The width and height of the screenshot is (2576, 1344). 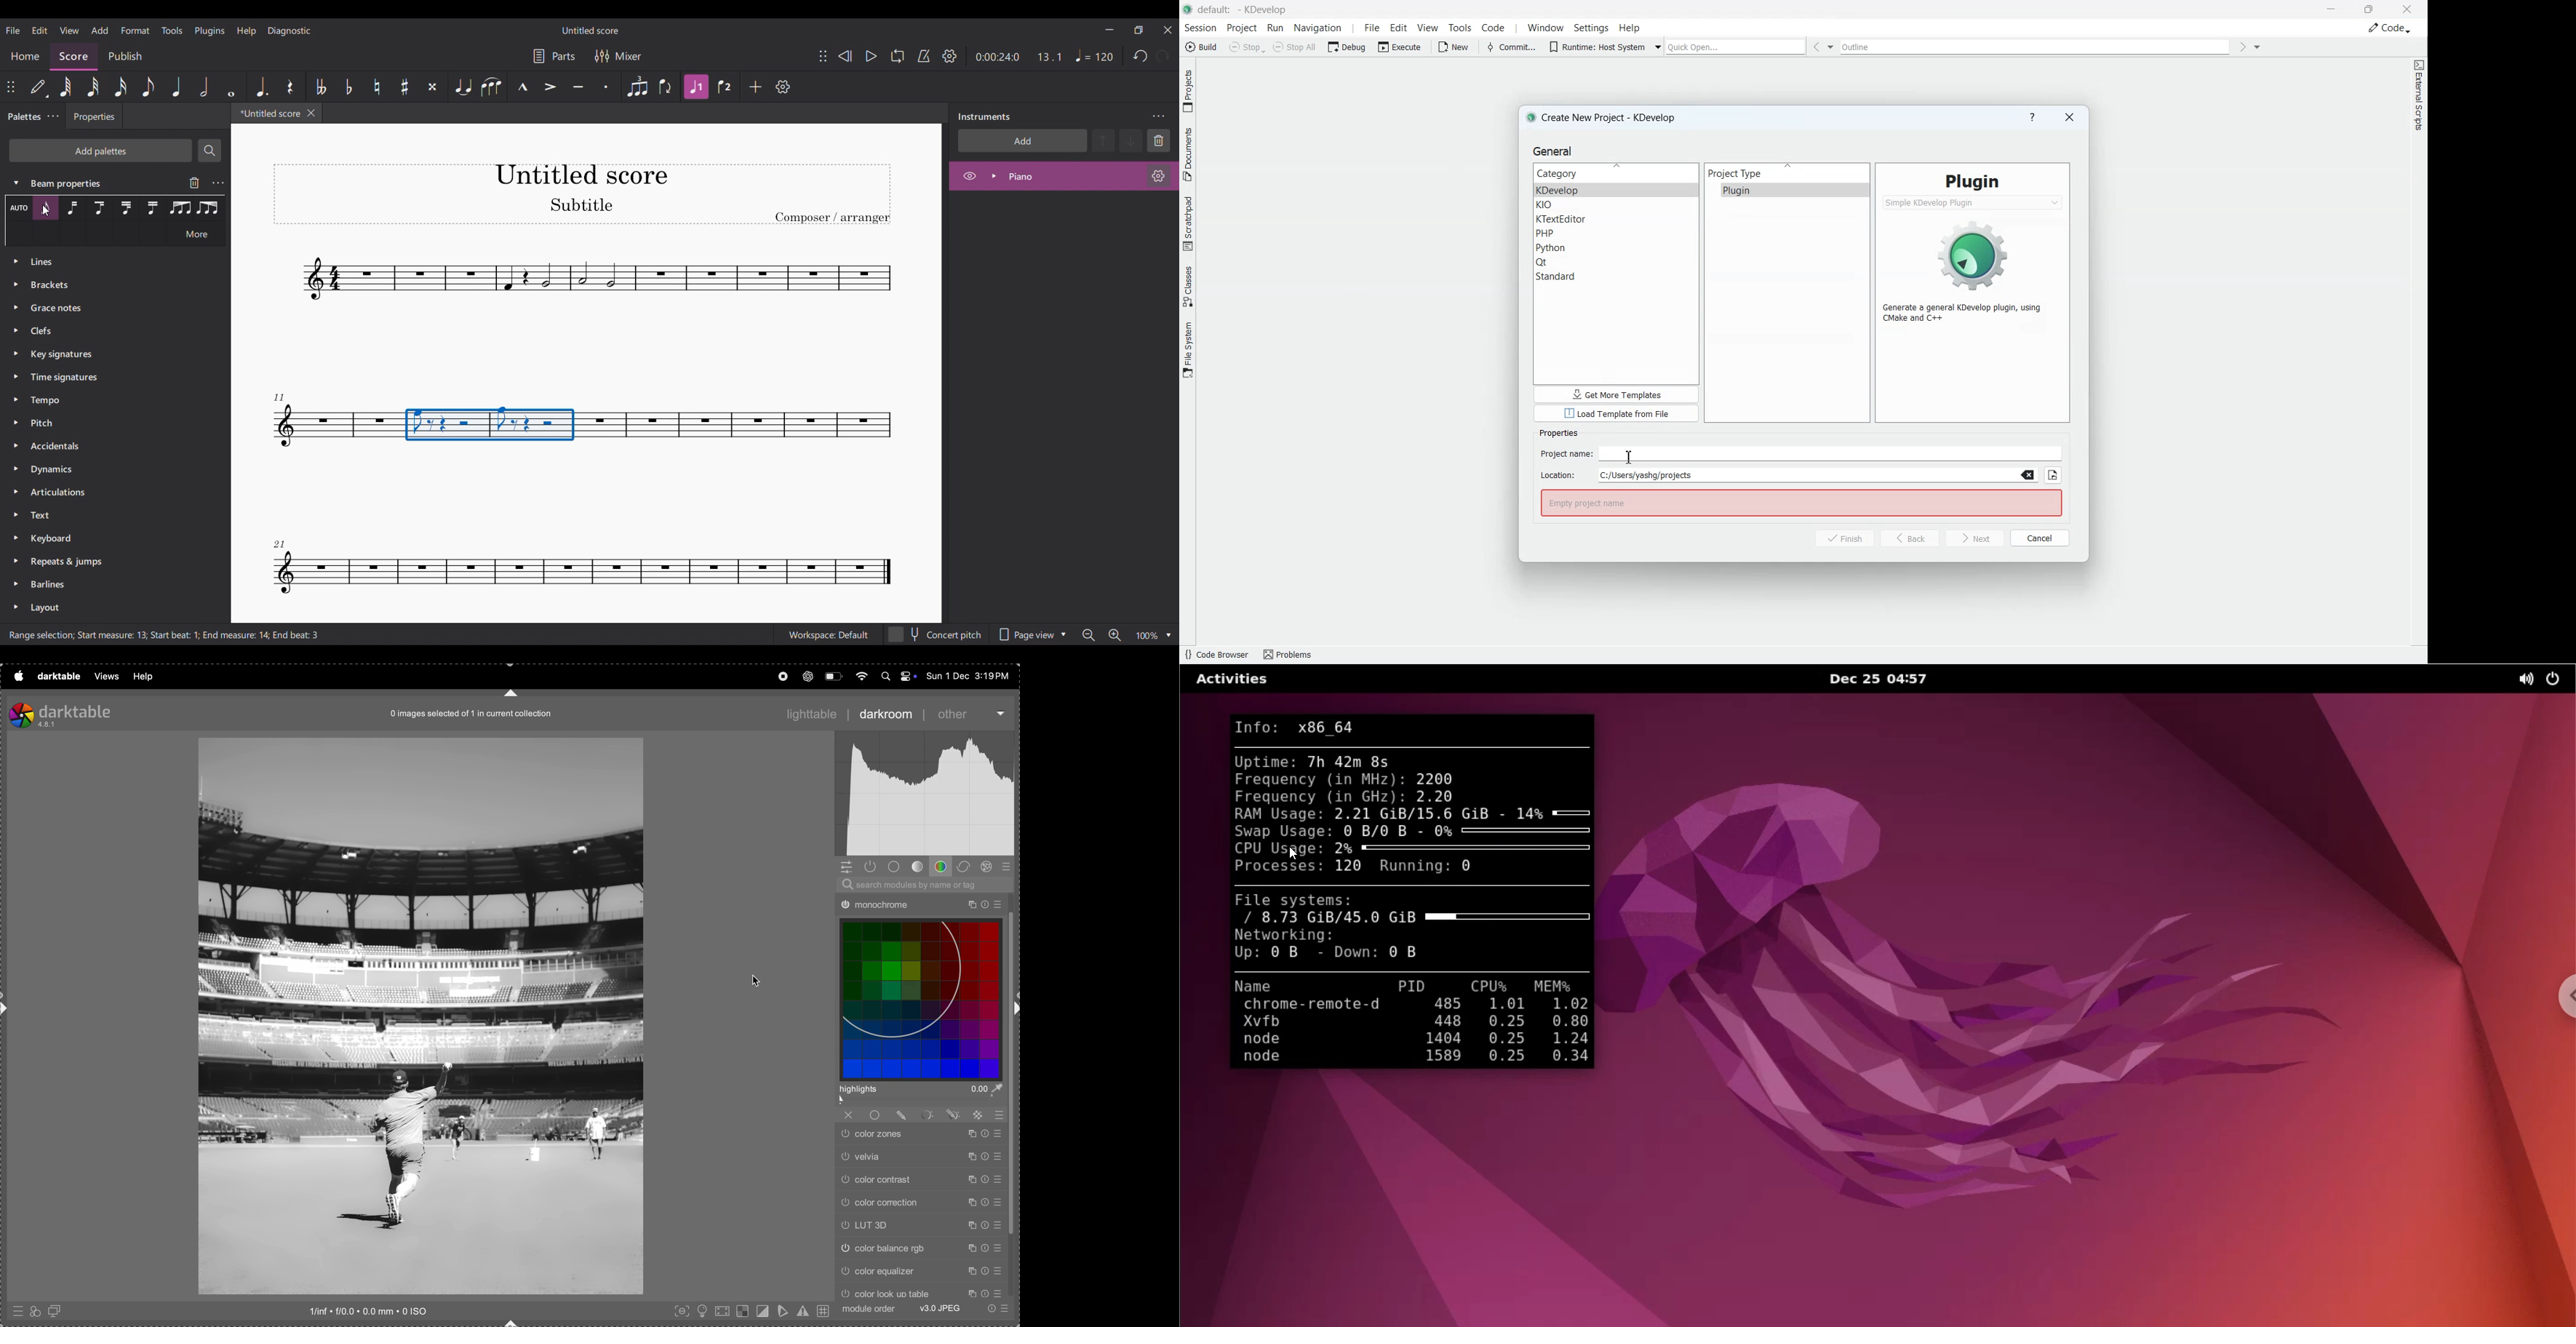 What do you see at coordinates (919, 867) in the screenshot?
I see `tone` at bounding box center [919, 867].